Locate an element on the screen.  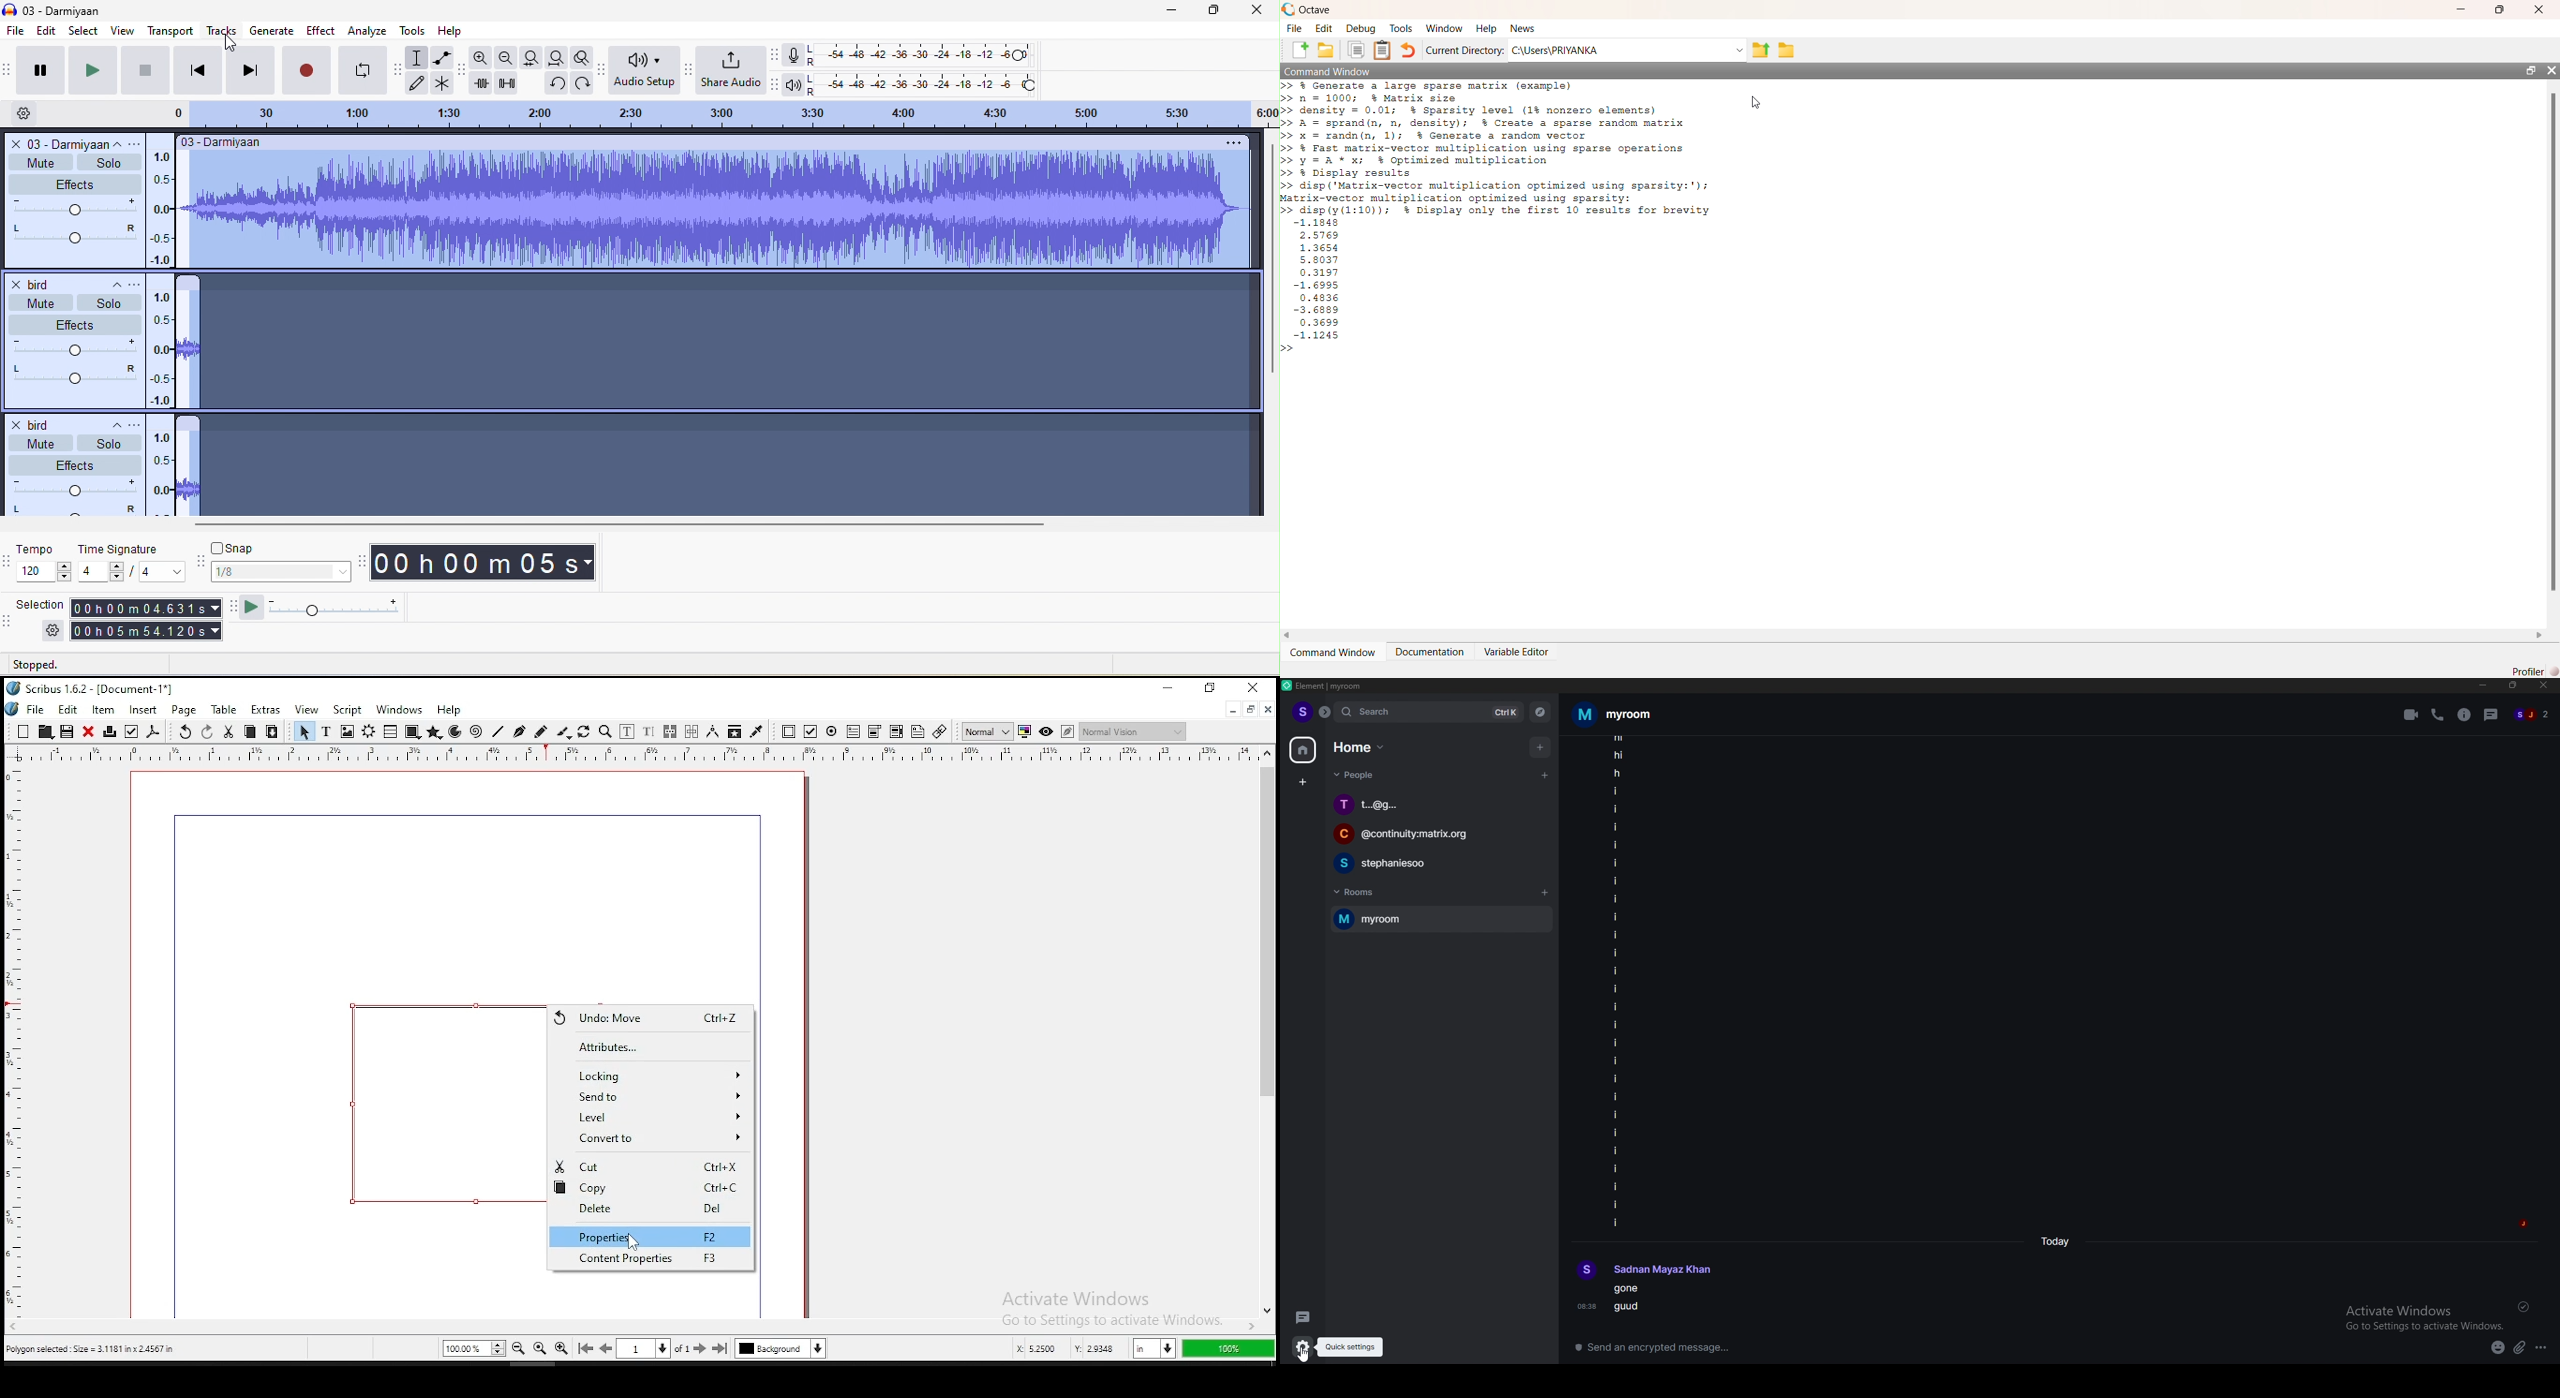
room is located at coordinates (1438, 920).